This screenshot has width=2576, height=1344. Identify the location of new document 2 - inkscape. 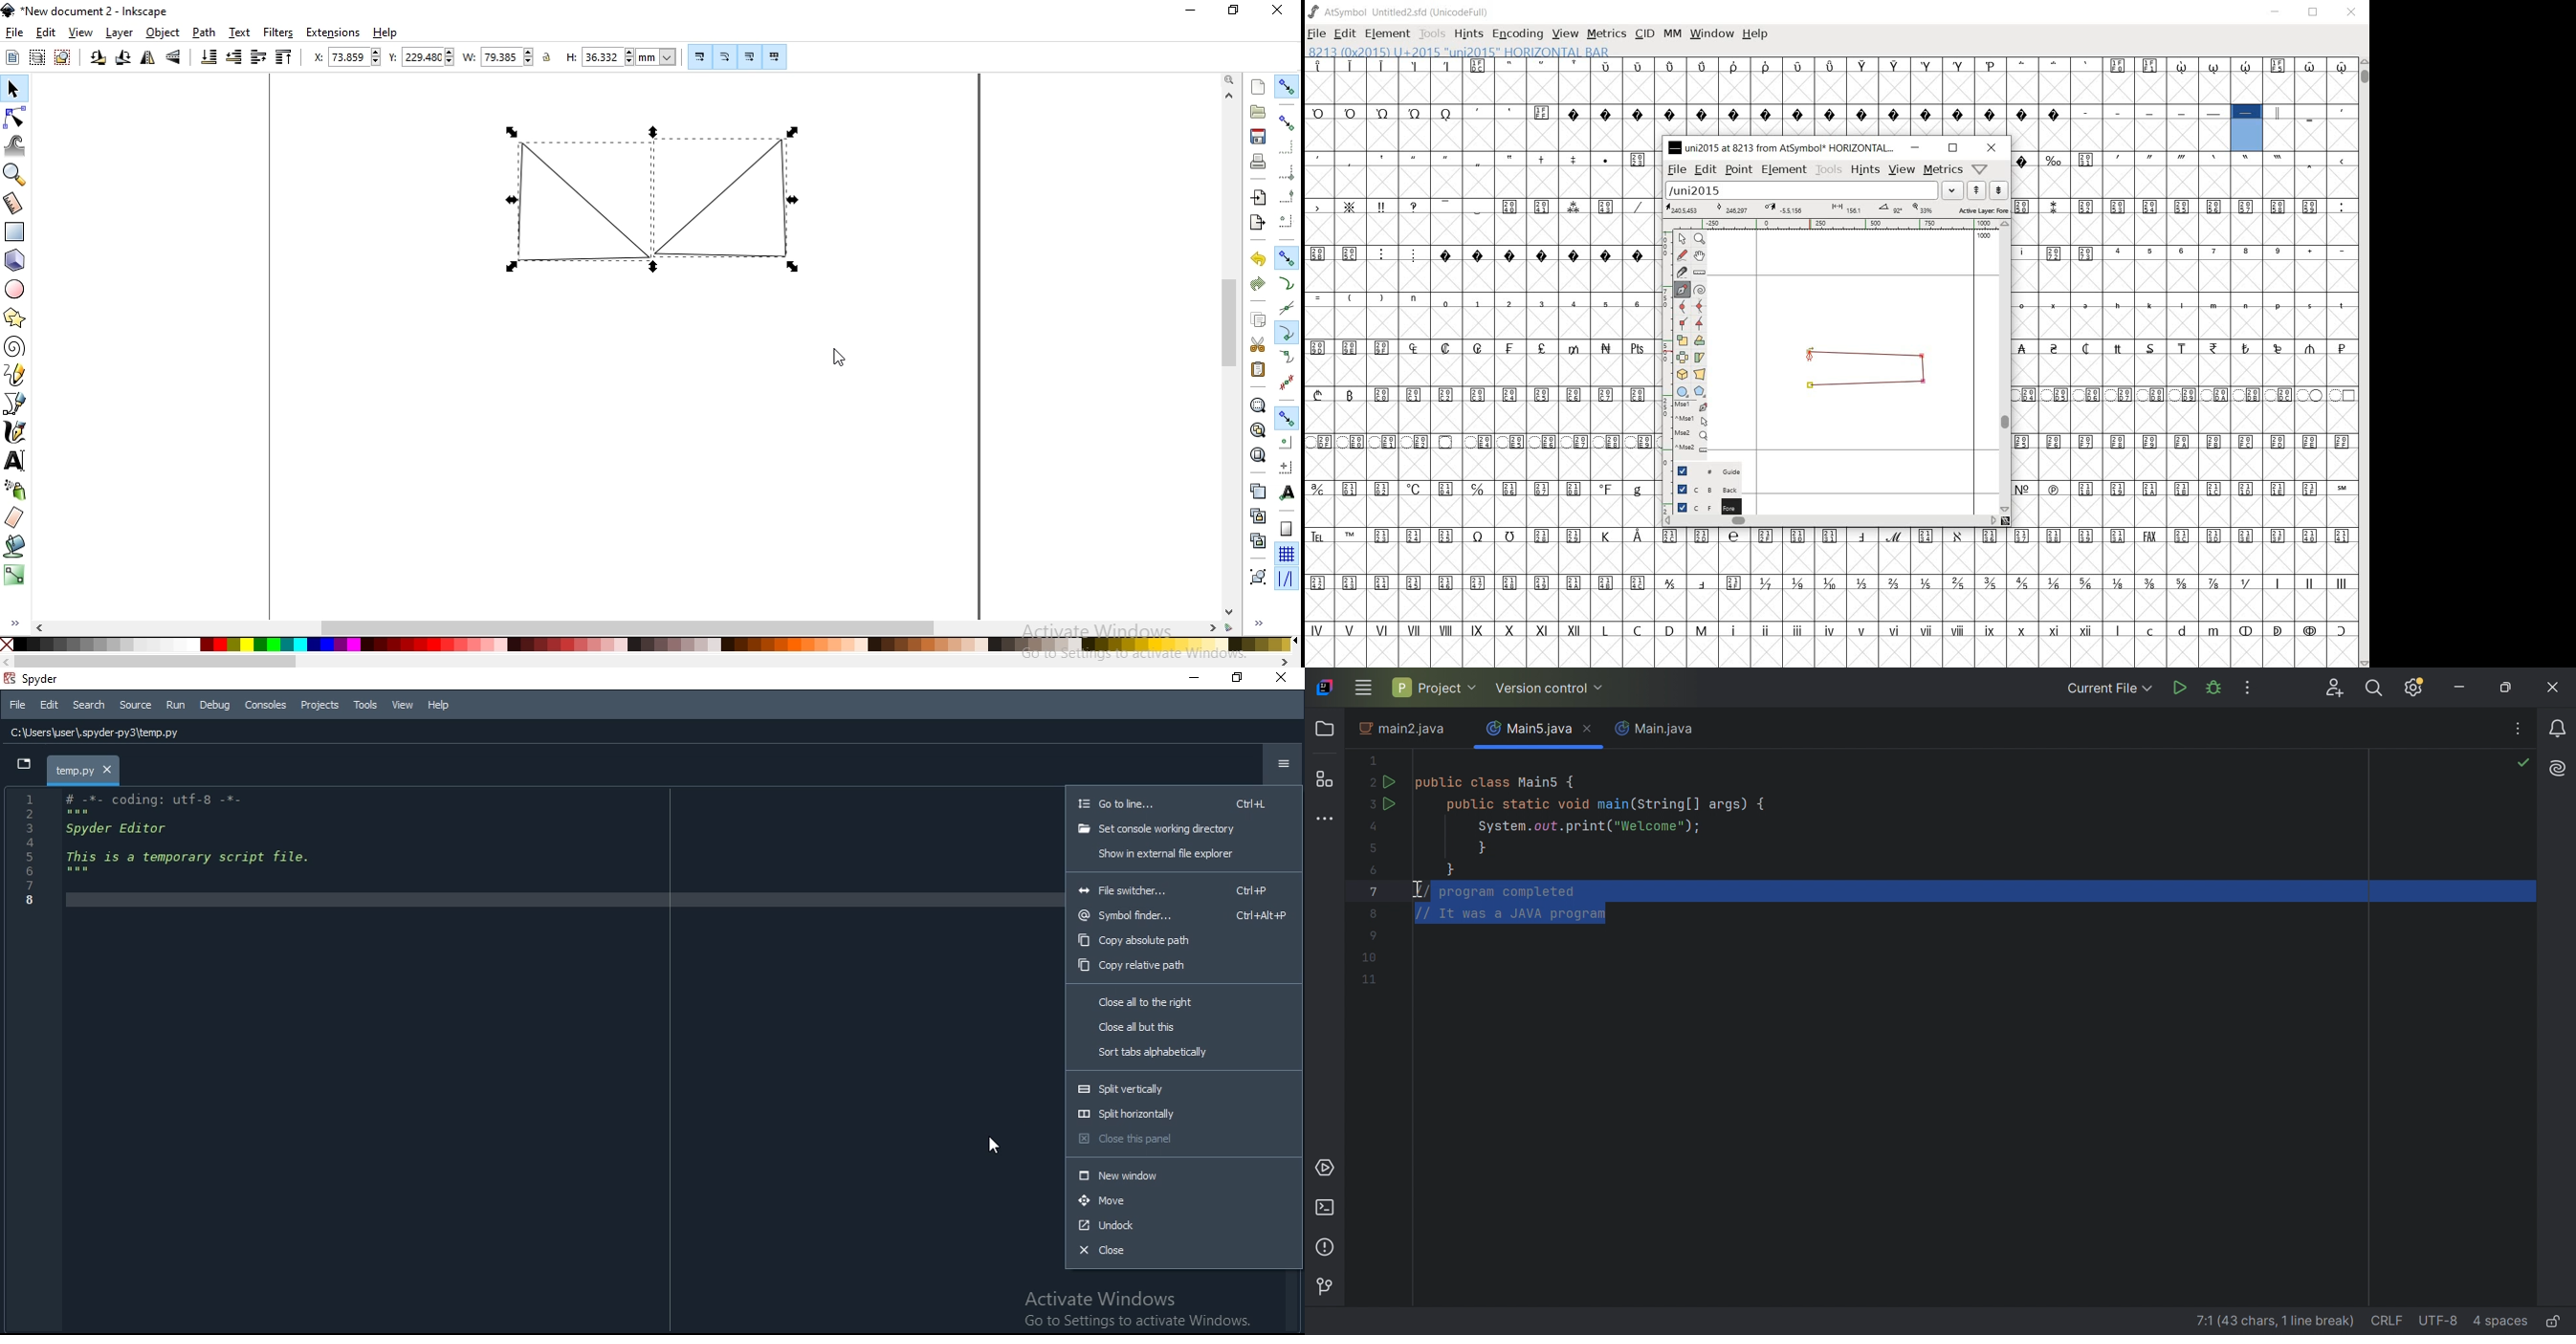
(92, 13).